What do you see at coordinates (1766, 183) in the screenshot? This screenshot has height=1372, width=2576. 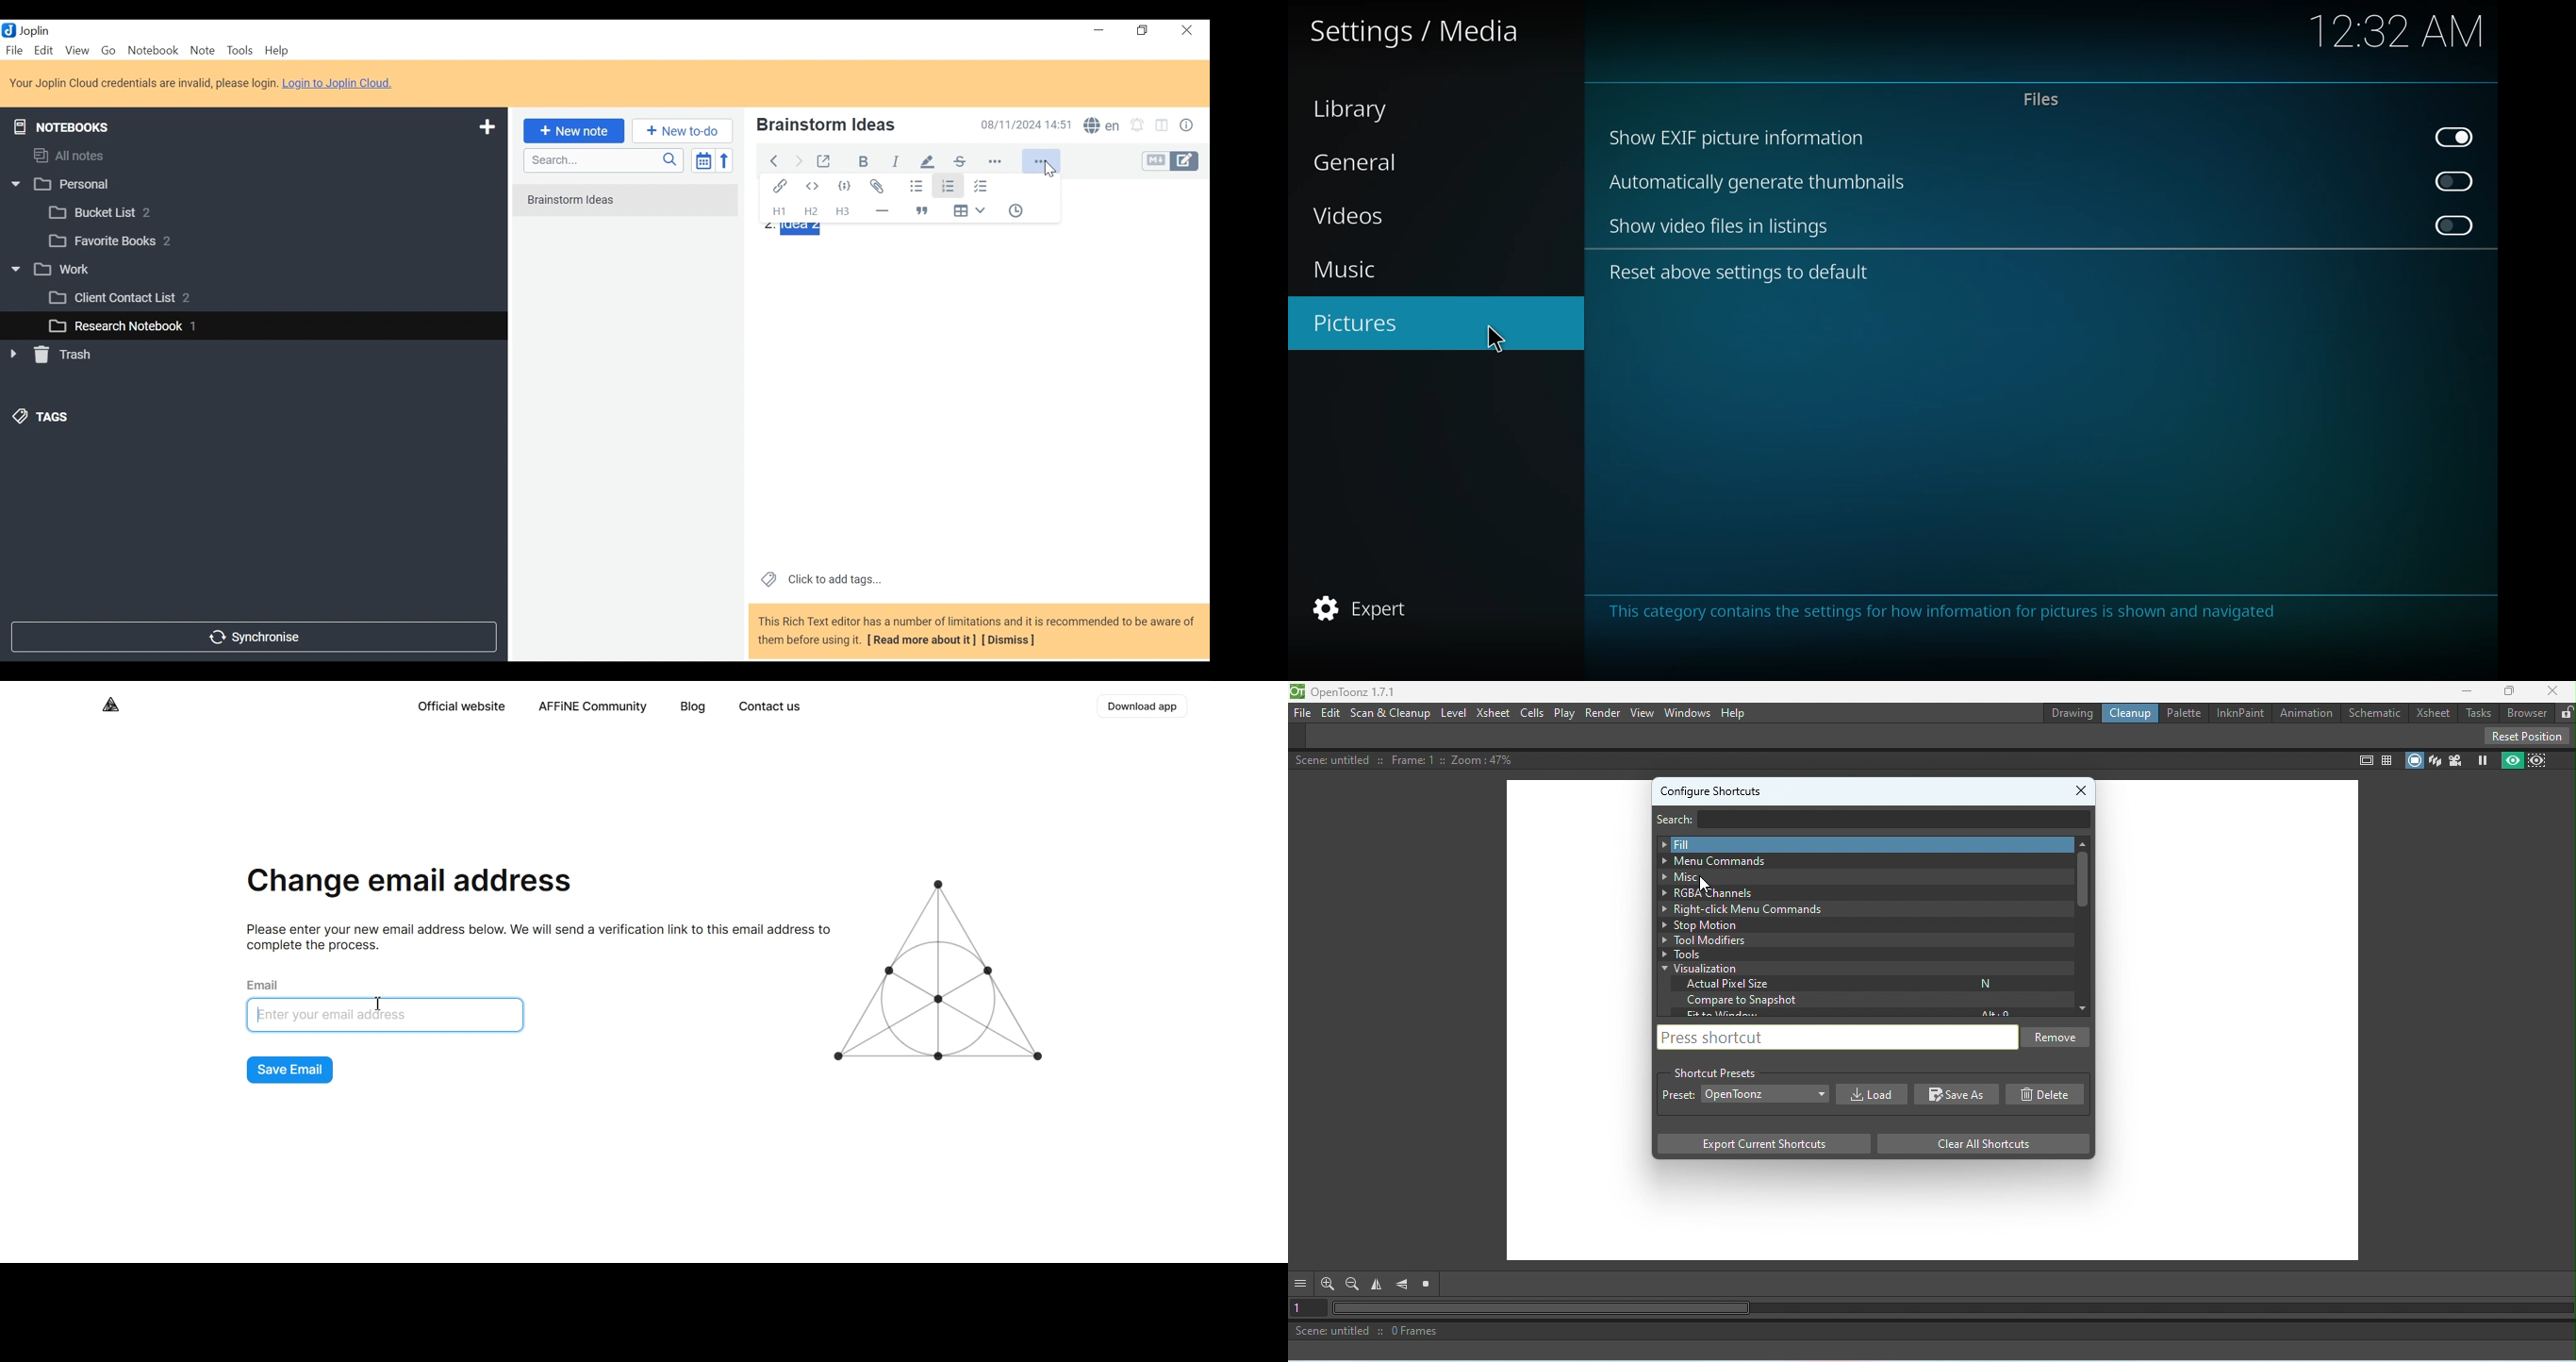 I see `automatically generate thumbnails` at bounding box center [1766, 183].